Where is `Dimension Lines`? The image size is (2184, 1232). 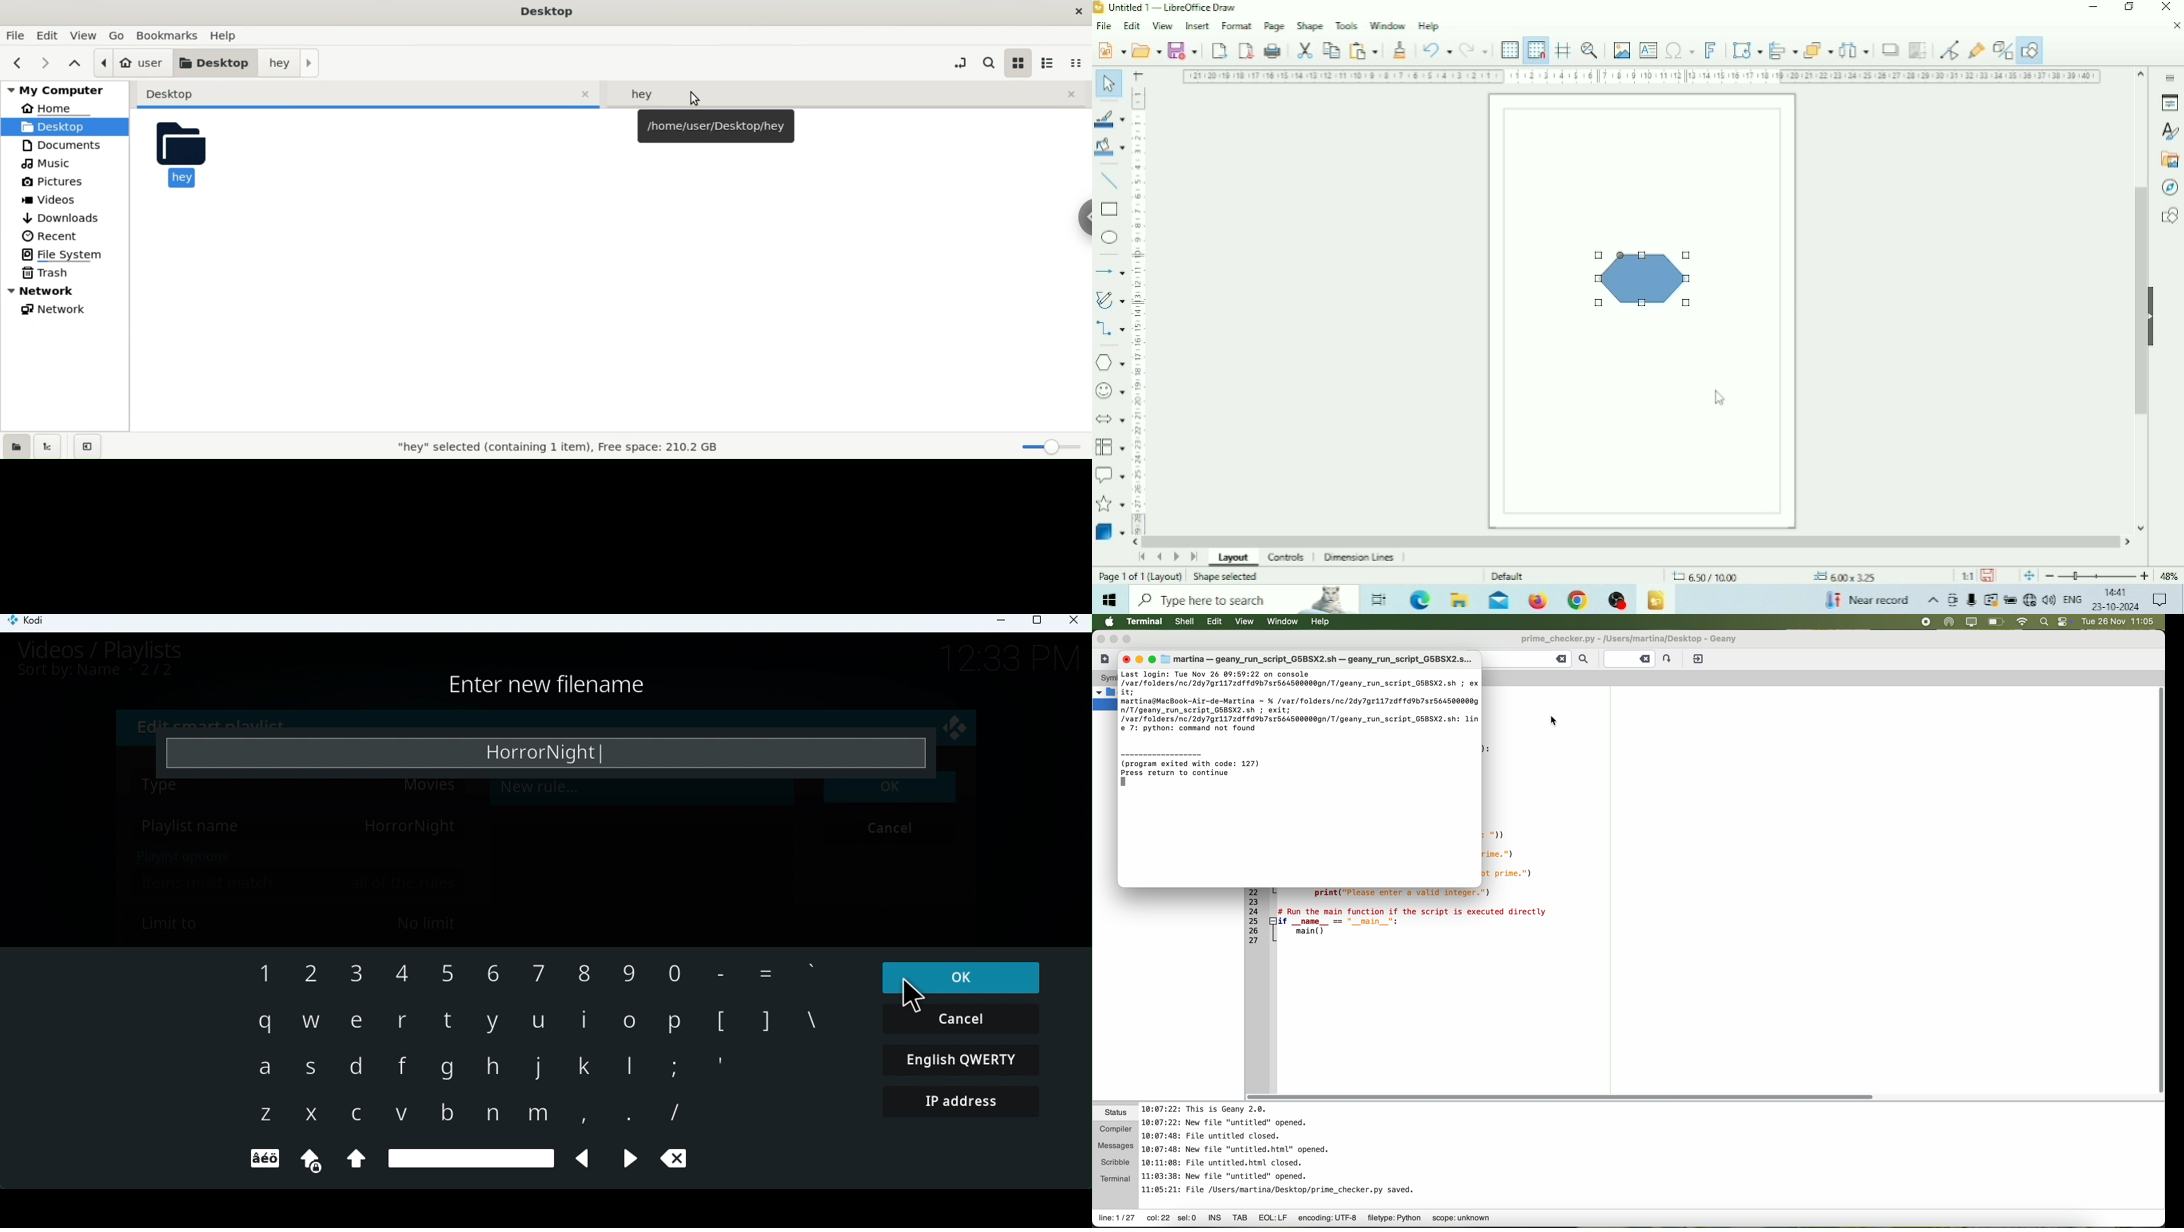 Dimension Lines is located at coordinates (1362, 558).